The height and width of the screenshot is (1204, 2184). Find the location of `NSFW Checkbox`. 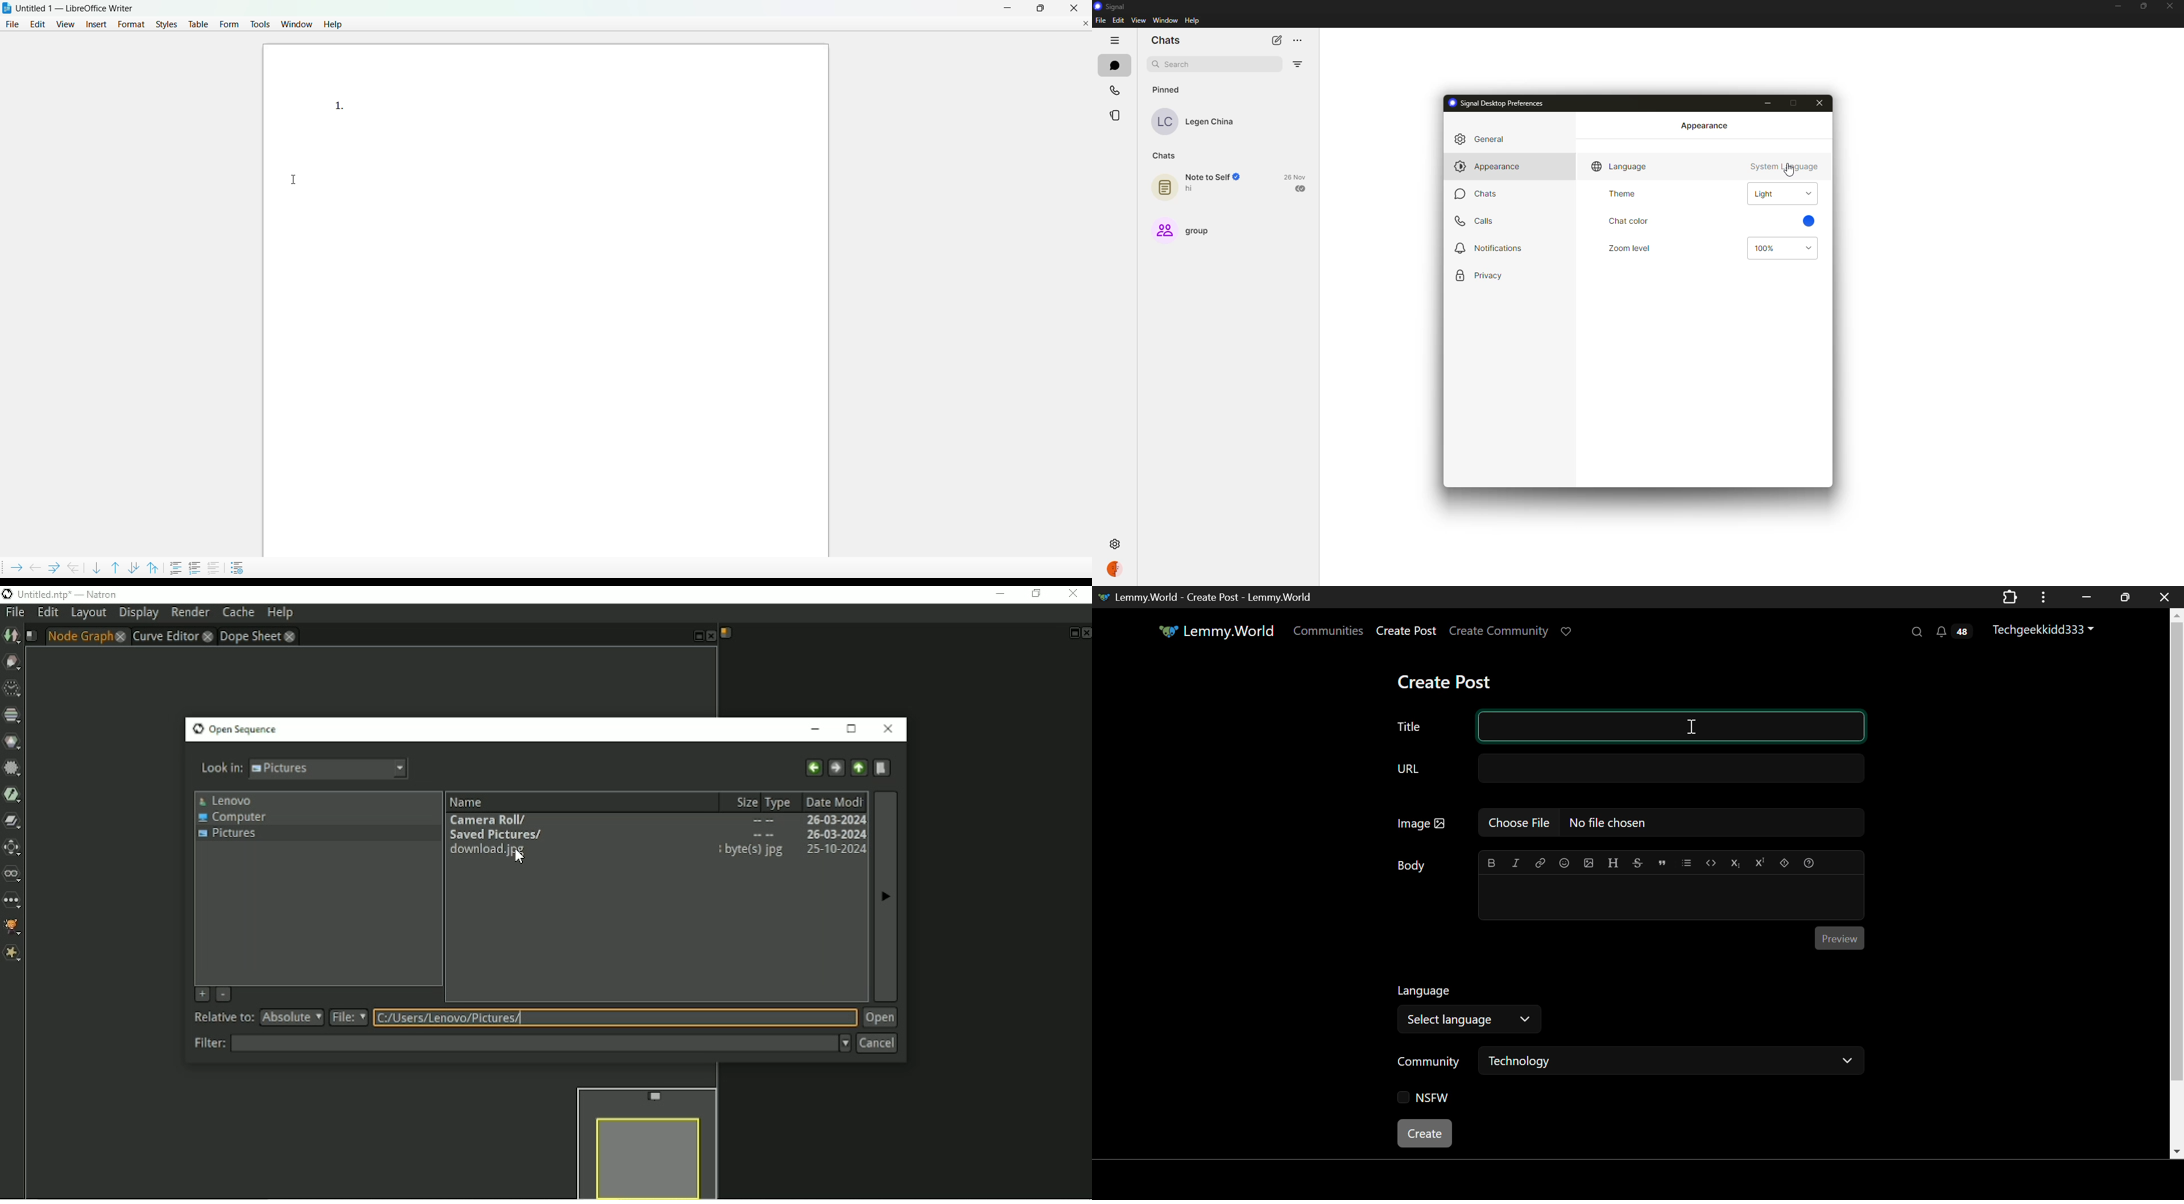

NSFW Checkbox is located at coordinates (1428, 1101).